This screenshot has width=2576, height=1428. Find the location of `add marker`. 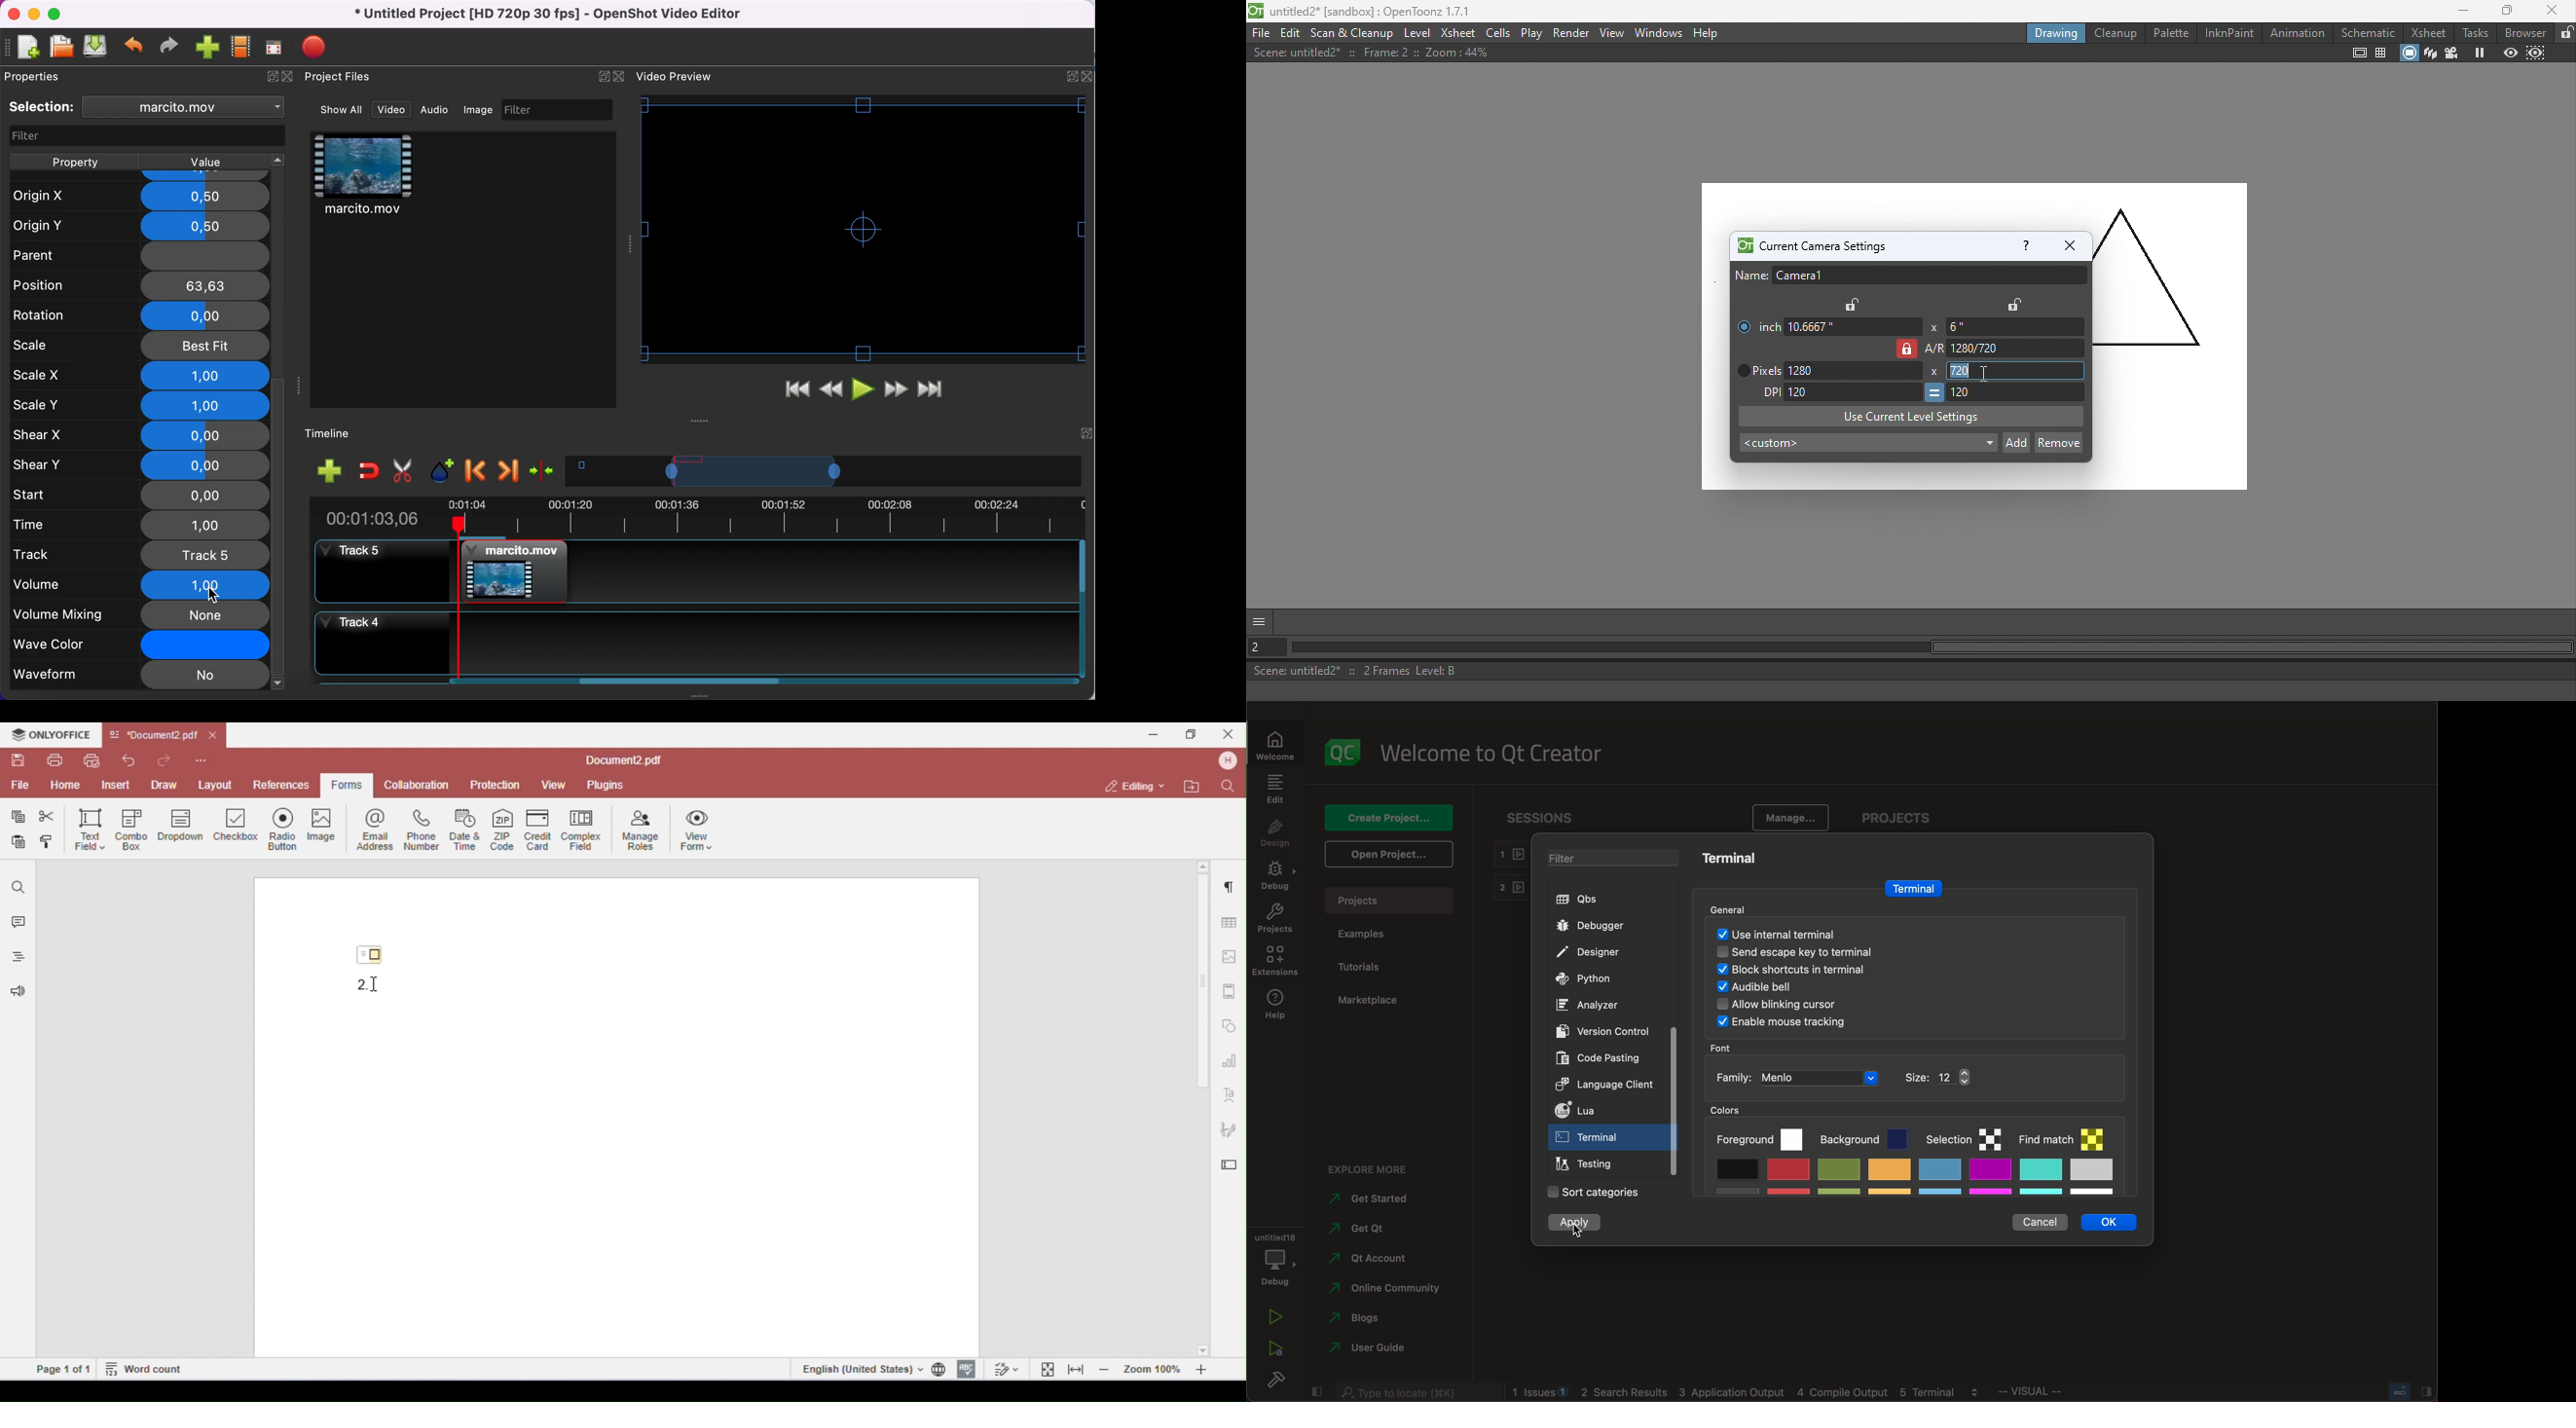

add marker is located at coordinates (444, 472).